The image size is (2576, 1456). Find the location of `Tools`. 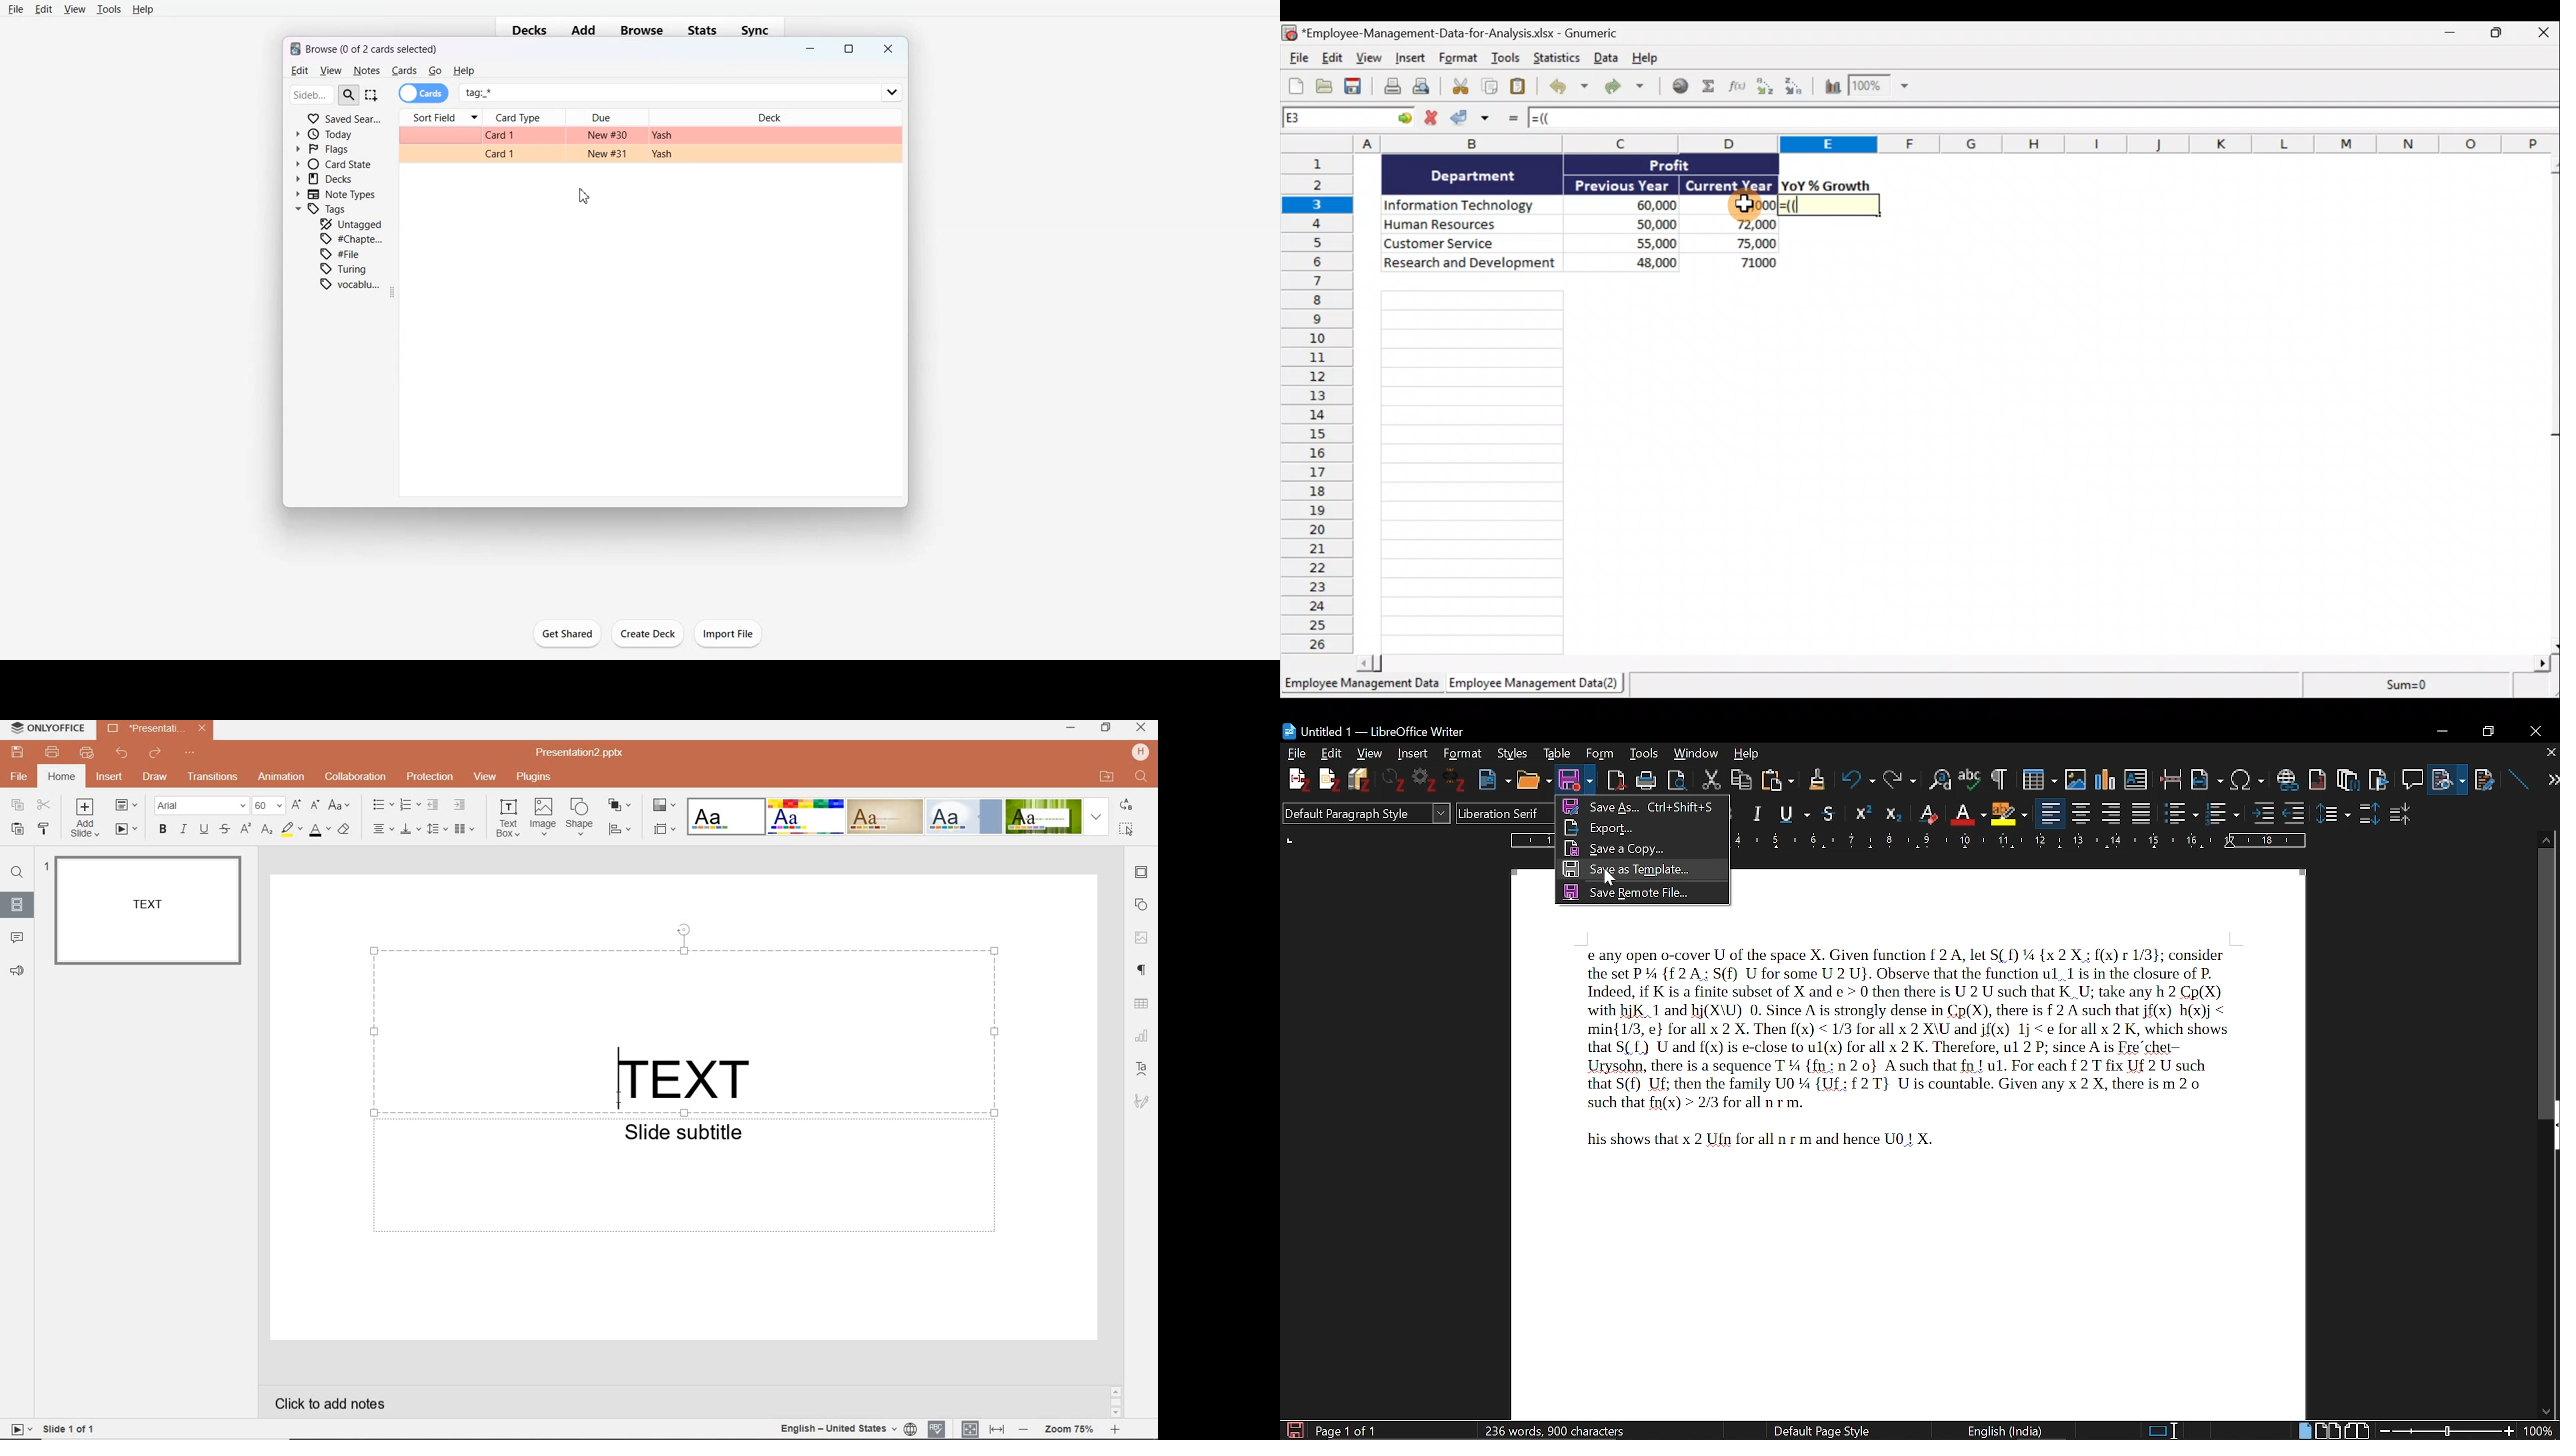

Tools is located at coordinates (1507, 60).